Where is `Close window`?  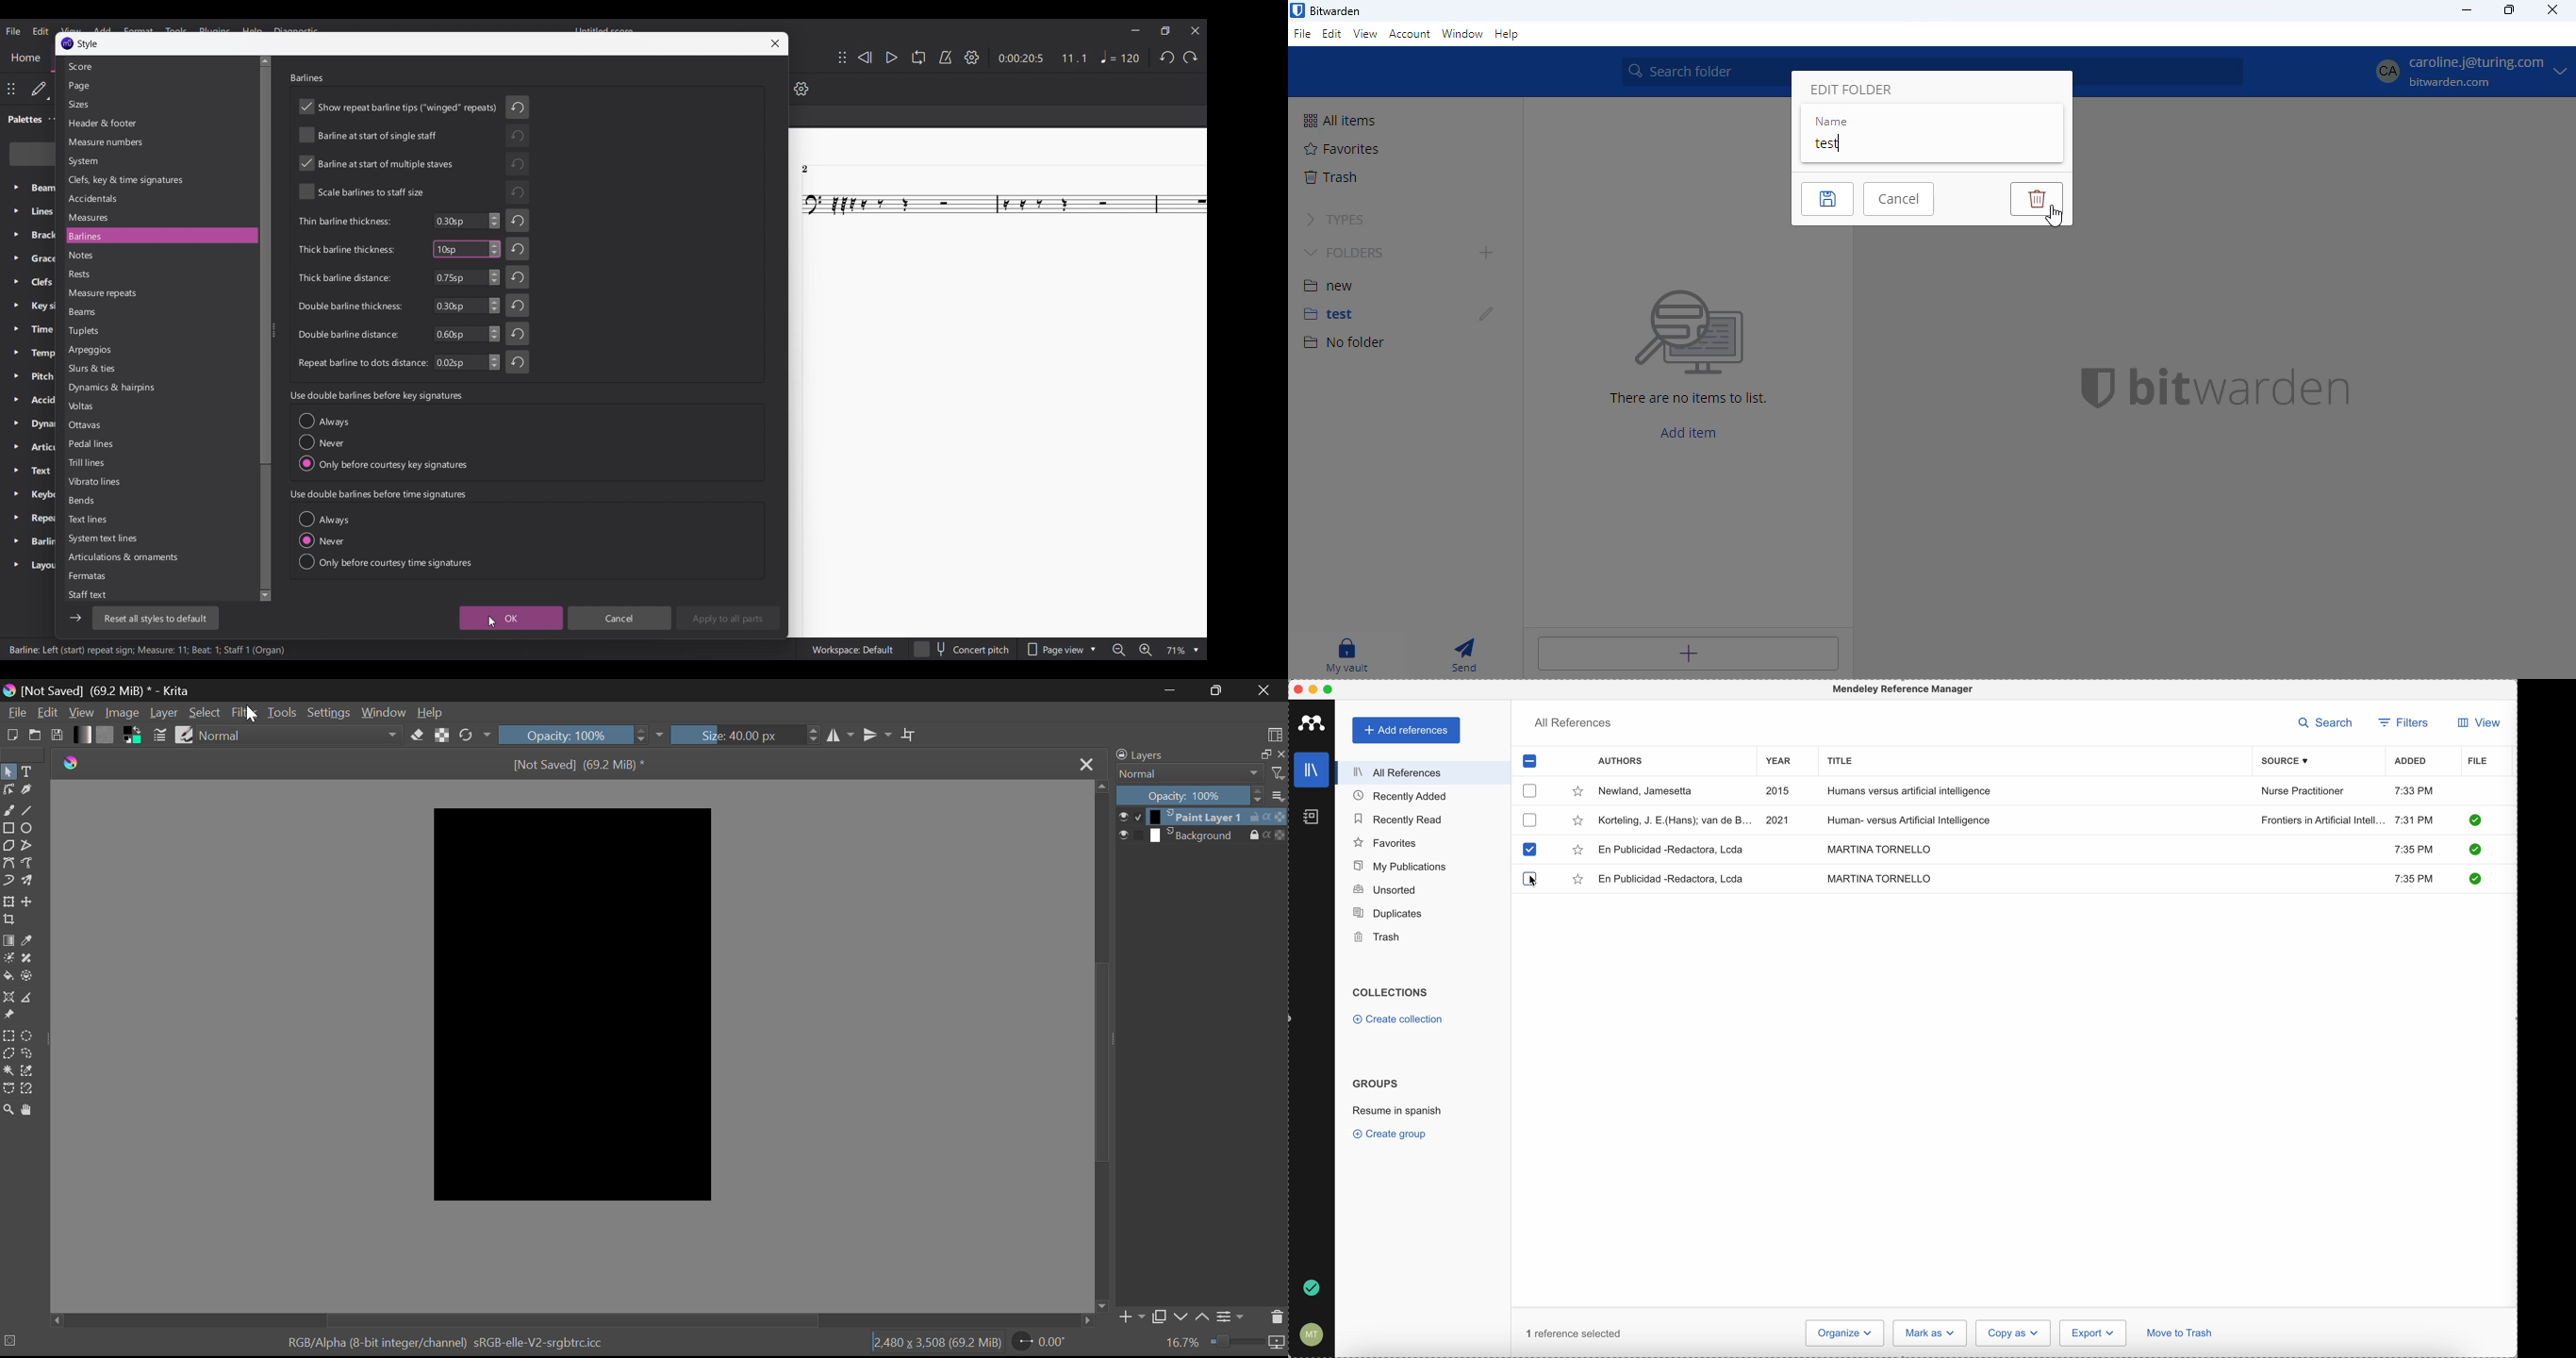
Close window is located at coordinates (775, 43).